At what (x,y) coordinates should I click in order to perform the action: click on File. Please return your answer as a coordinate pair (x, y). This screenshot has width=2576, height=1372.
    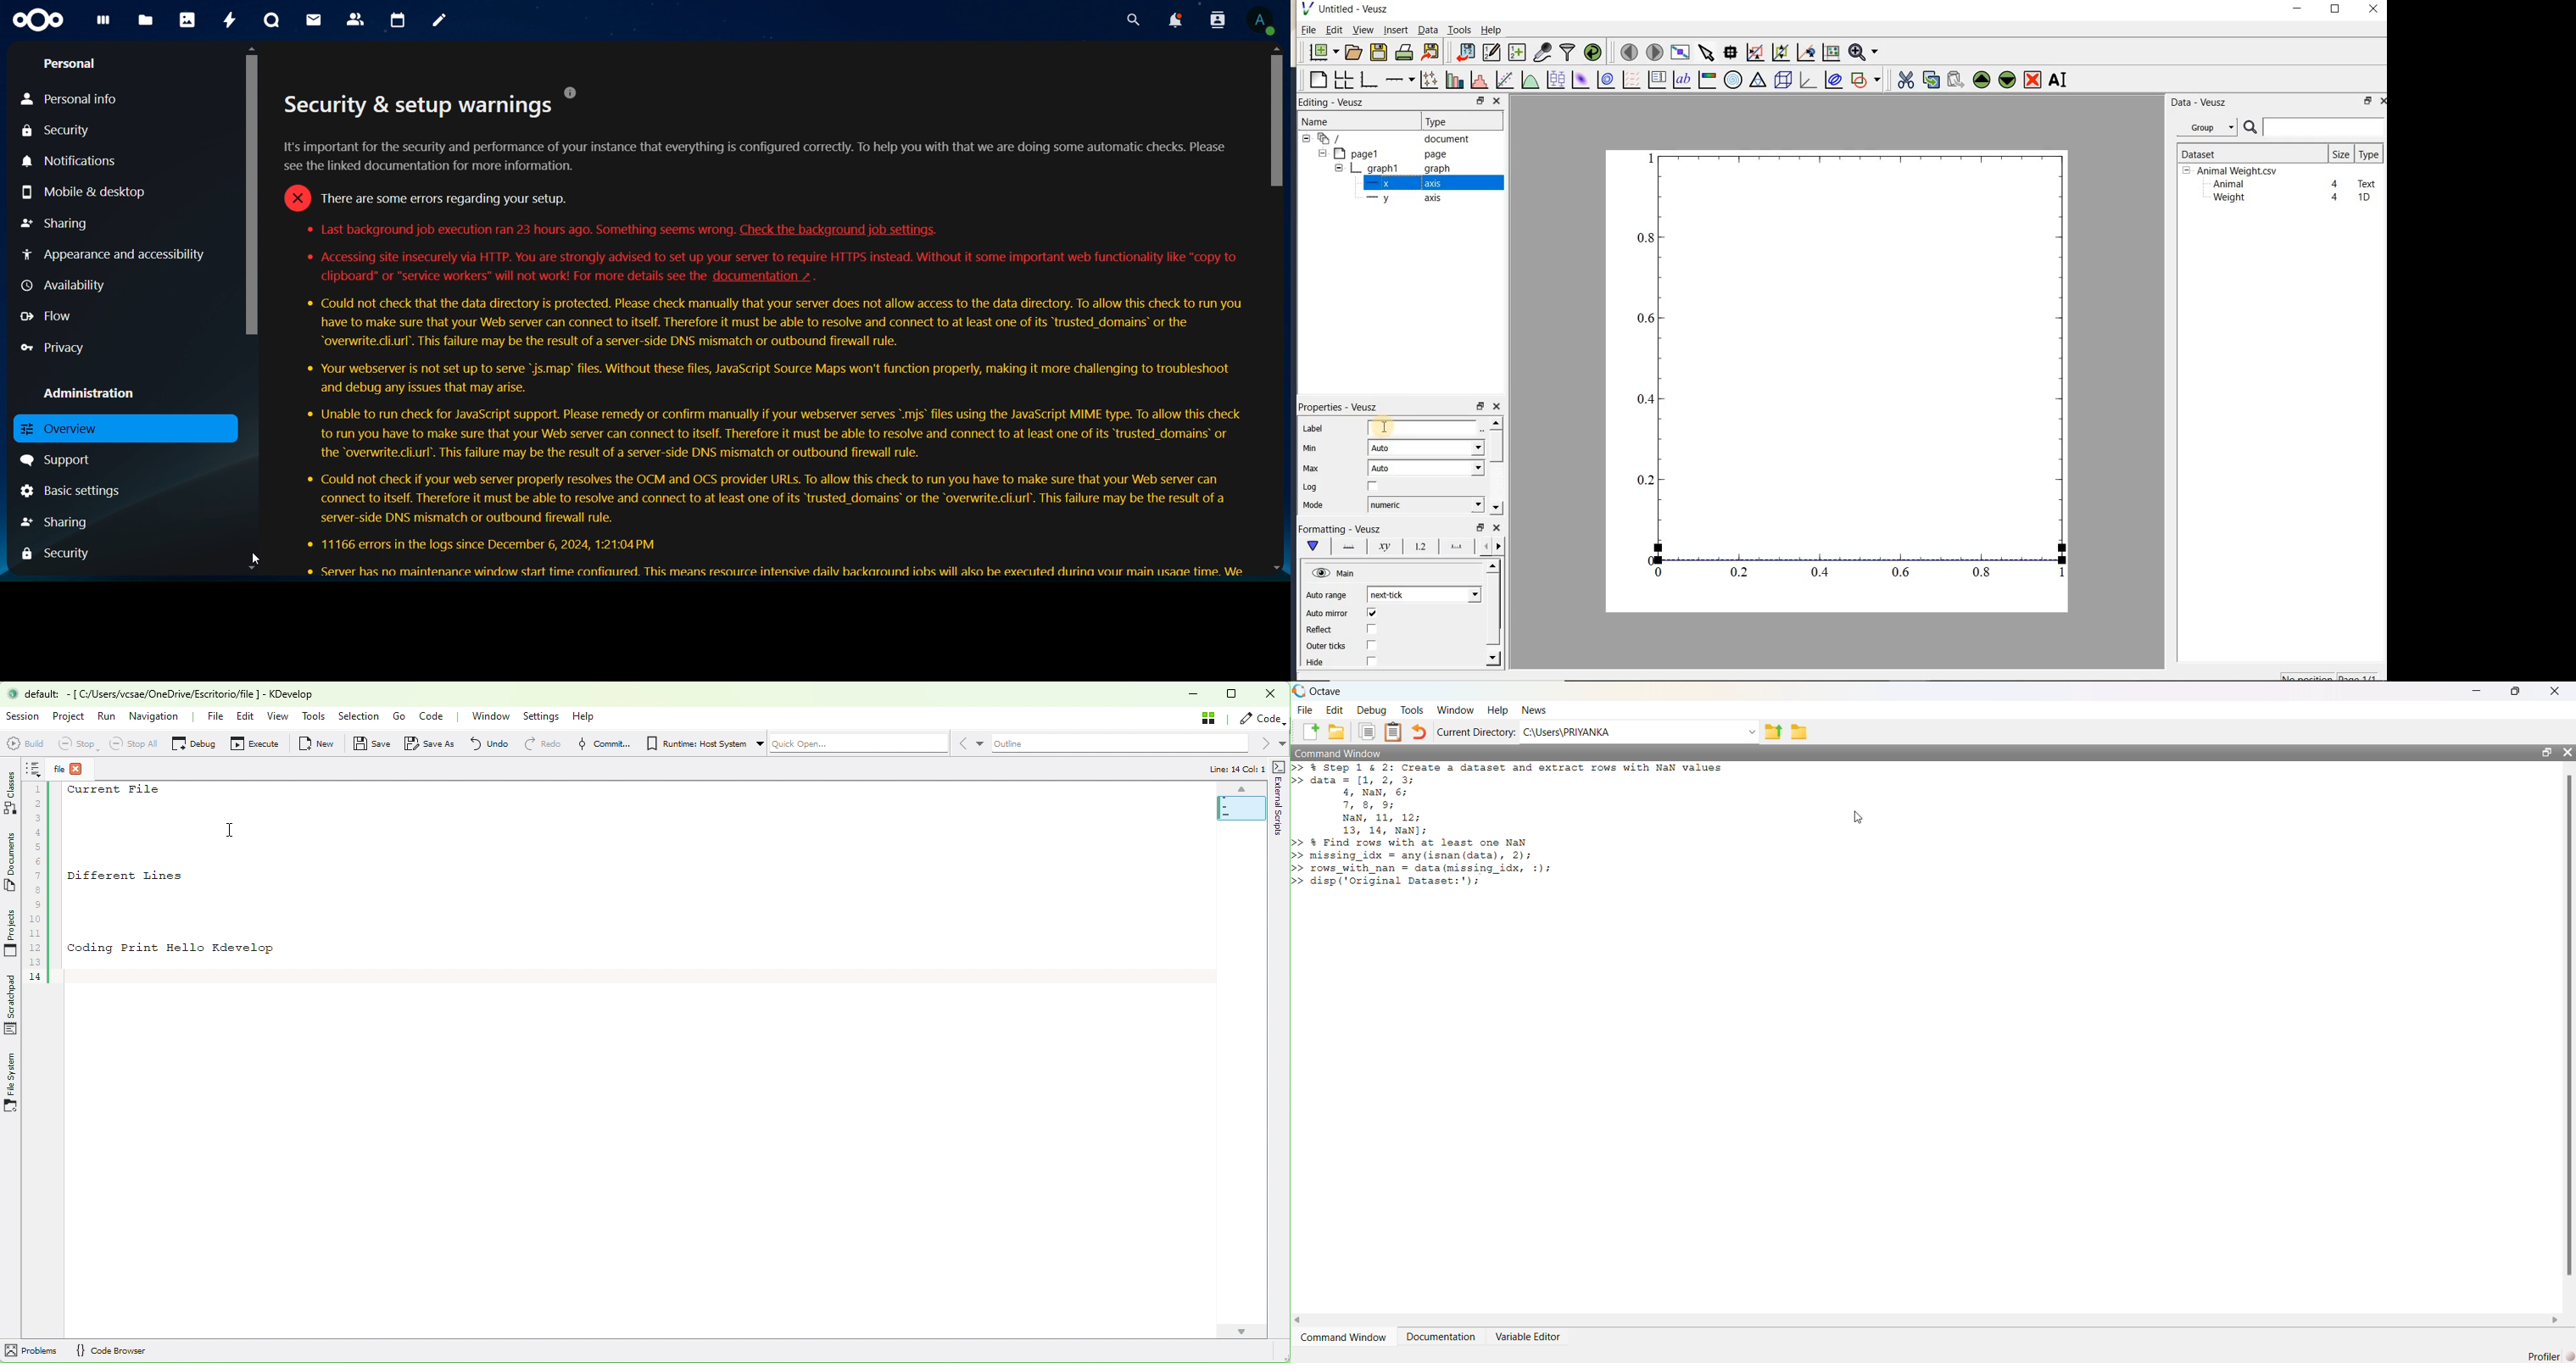
    Looking at the image, I should click on (1309, 30).